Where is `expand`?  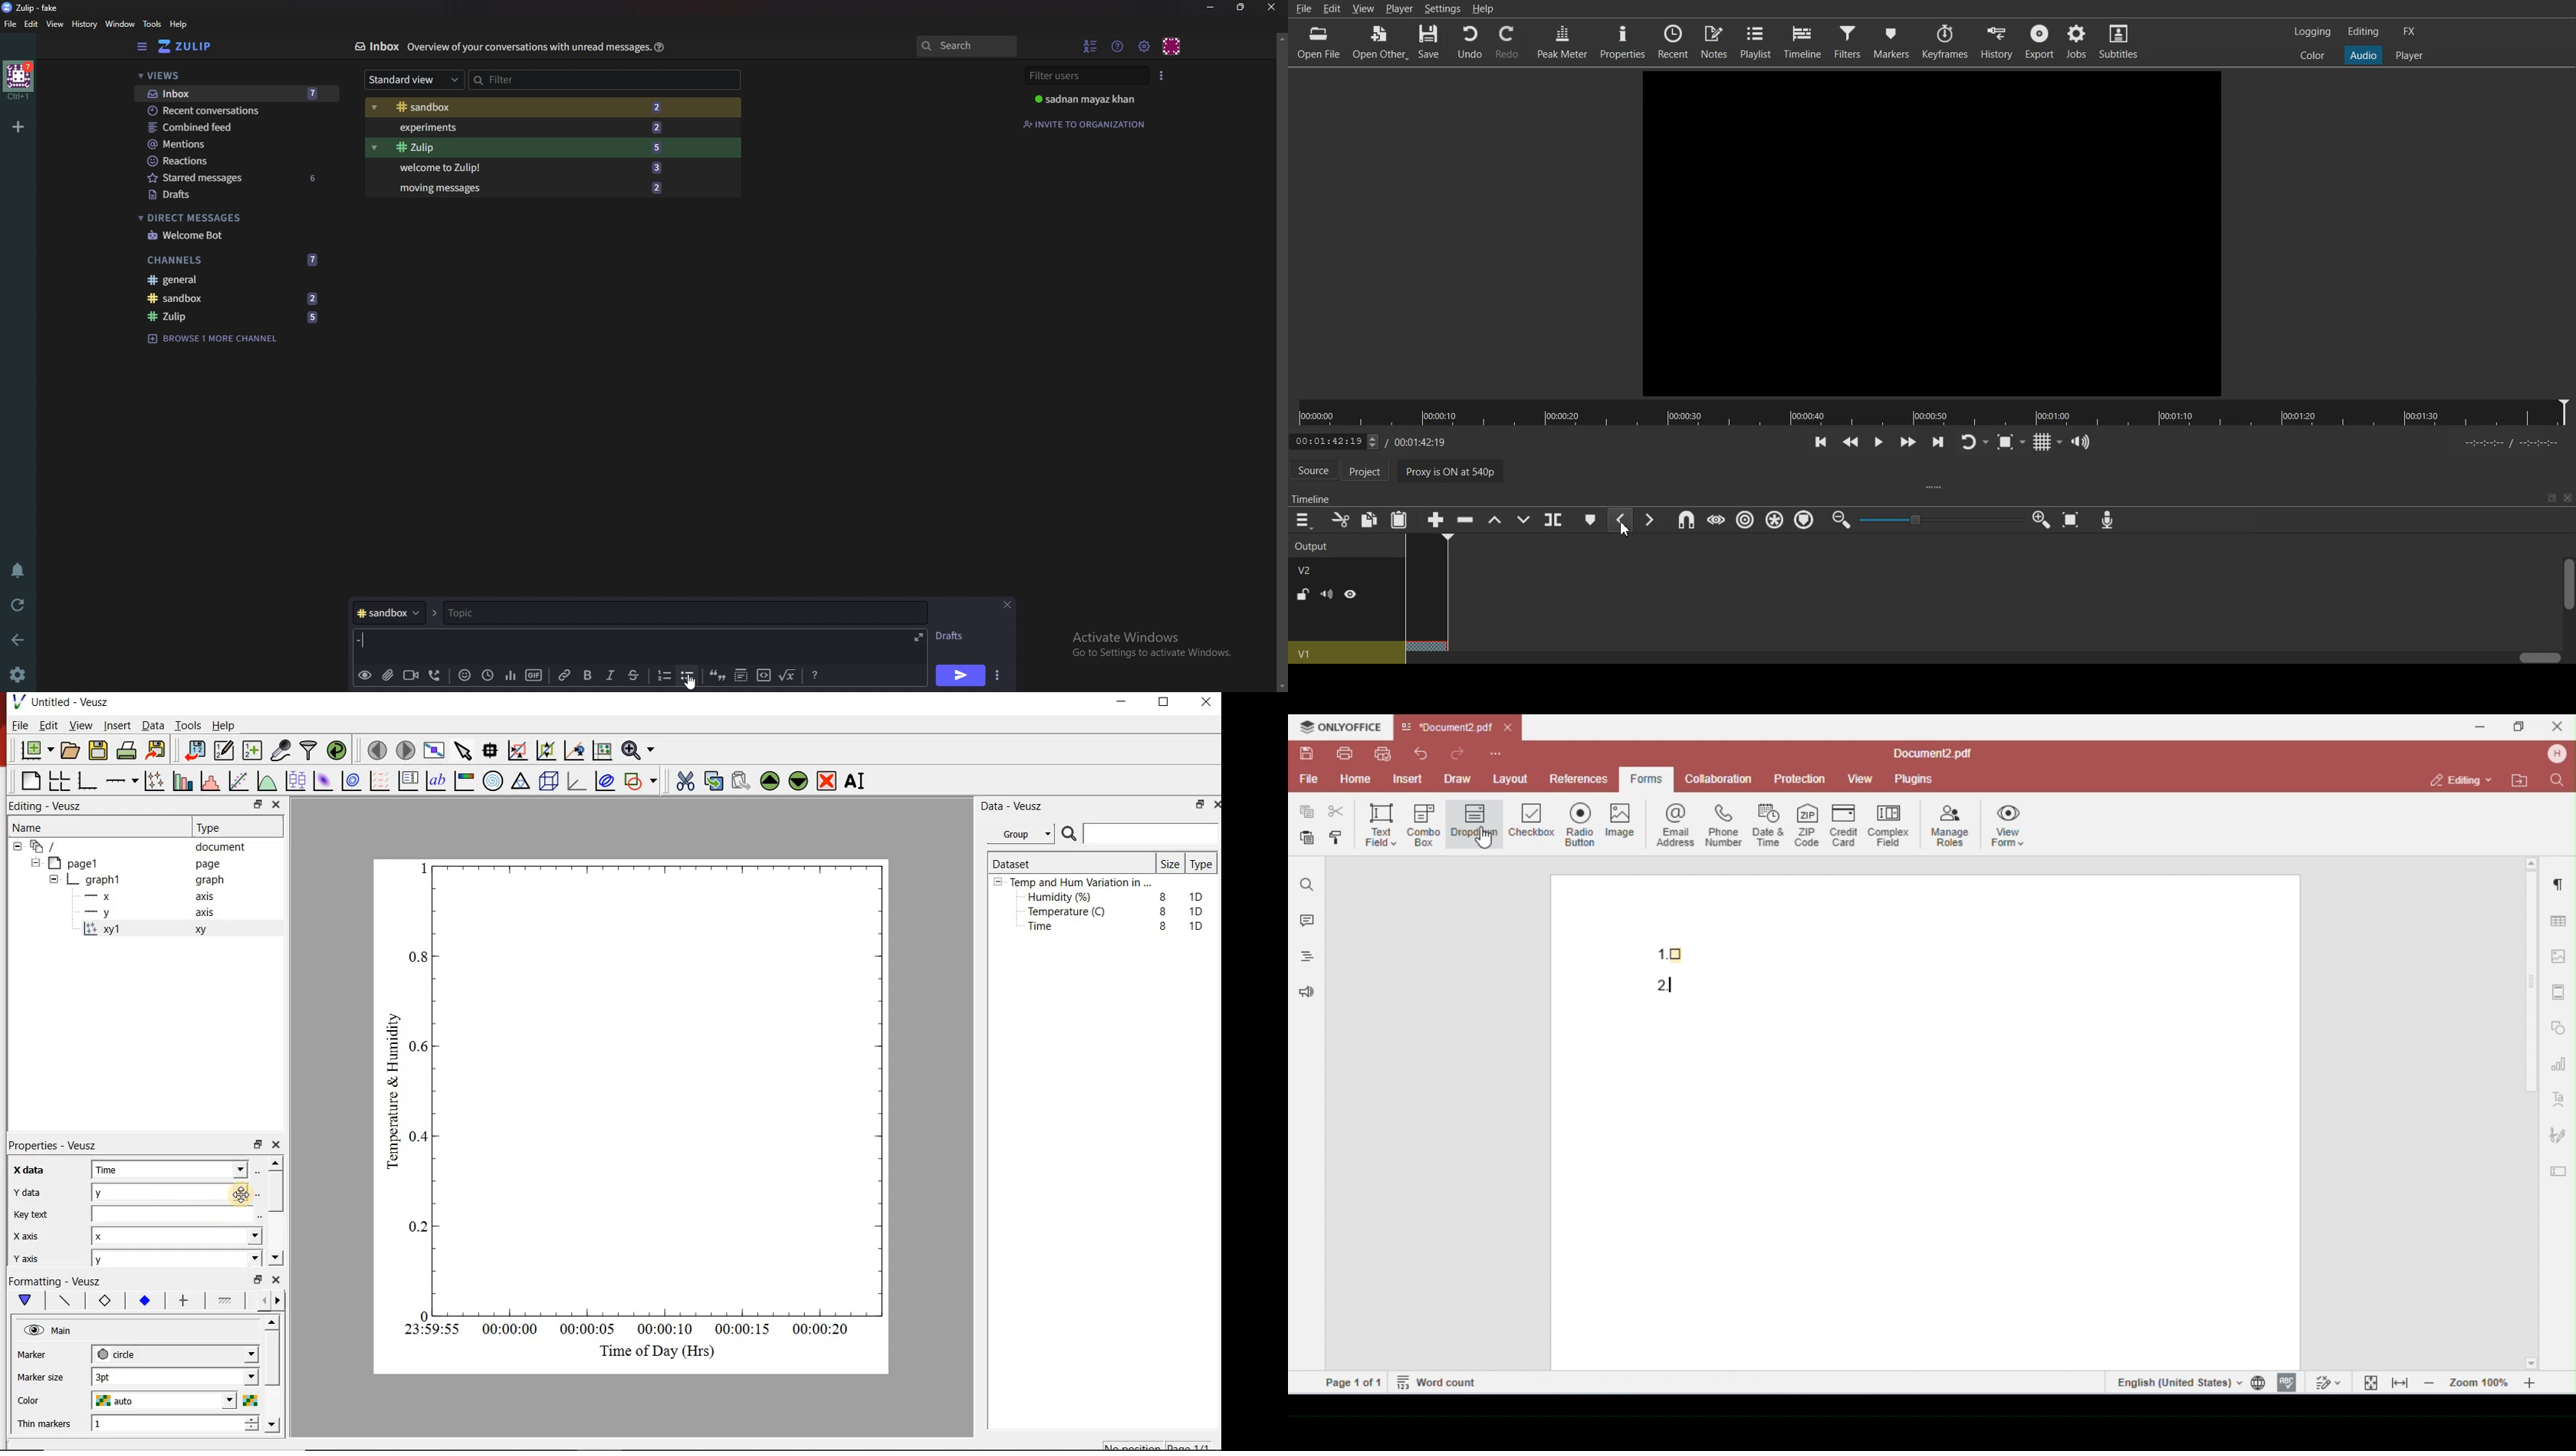
expand is located at coordinates (916, 637).